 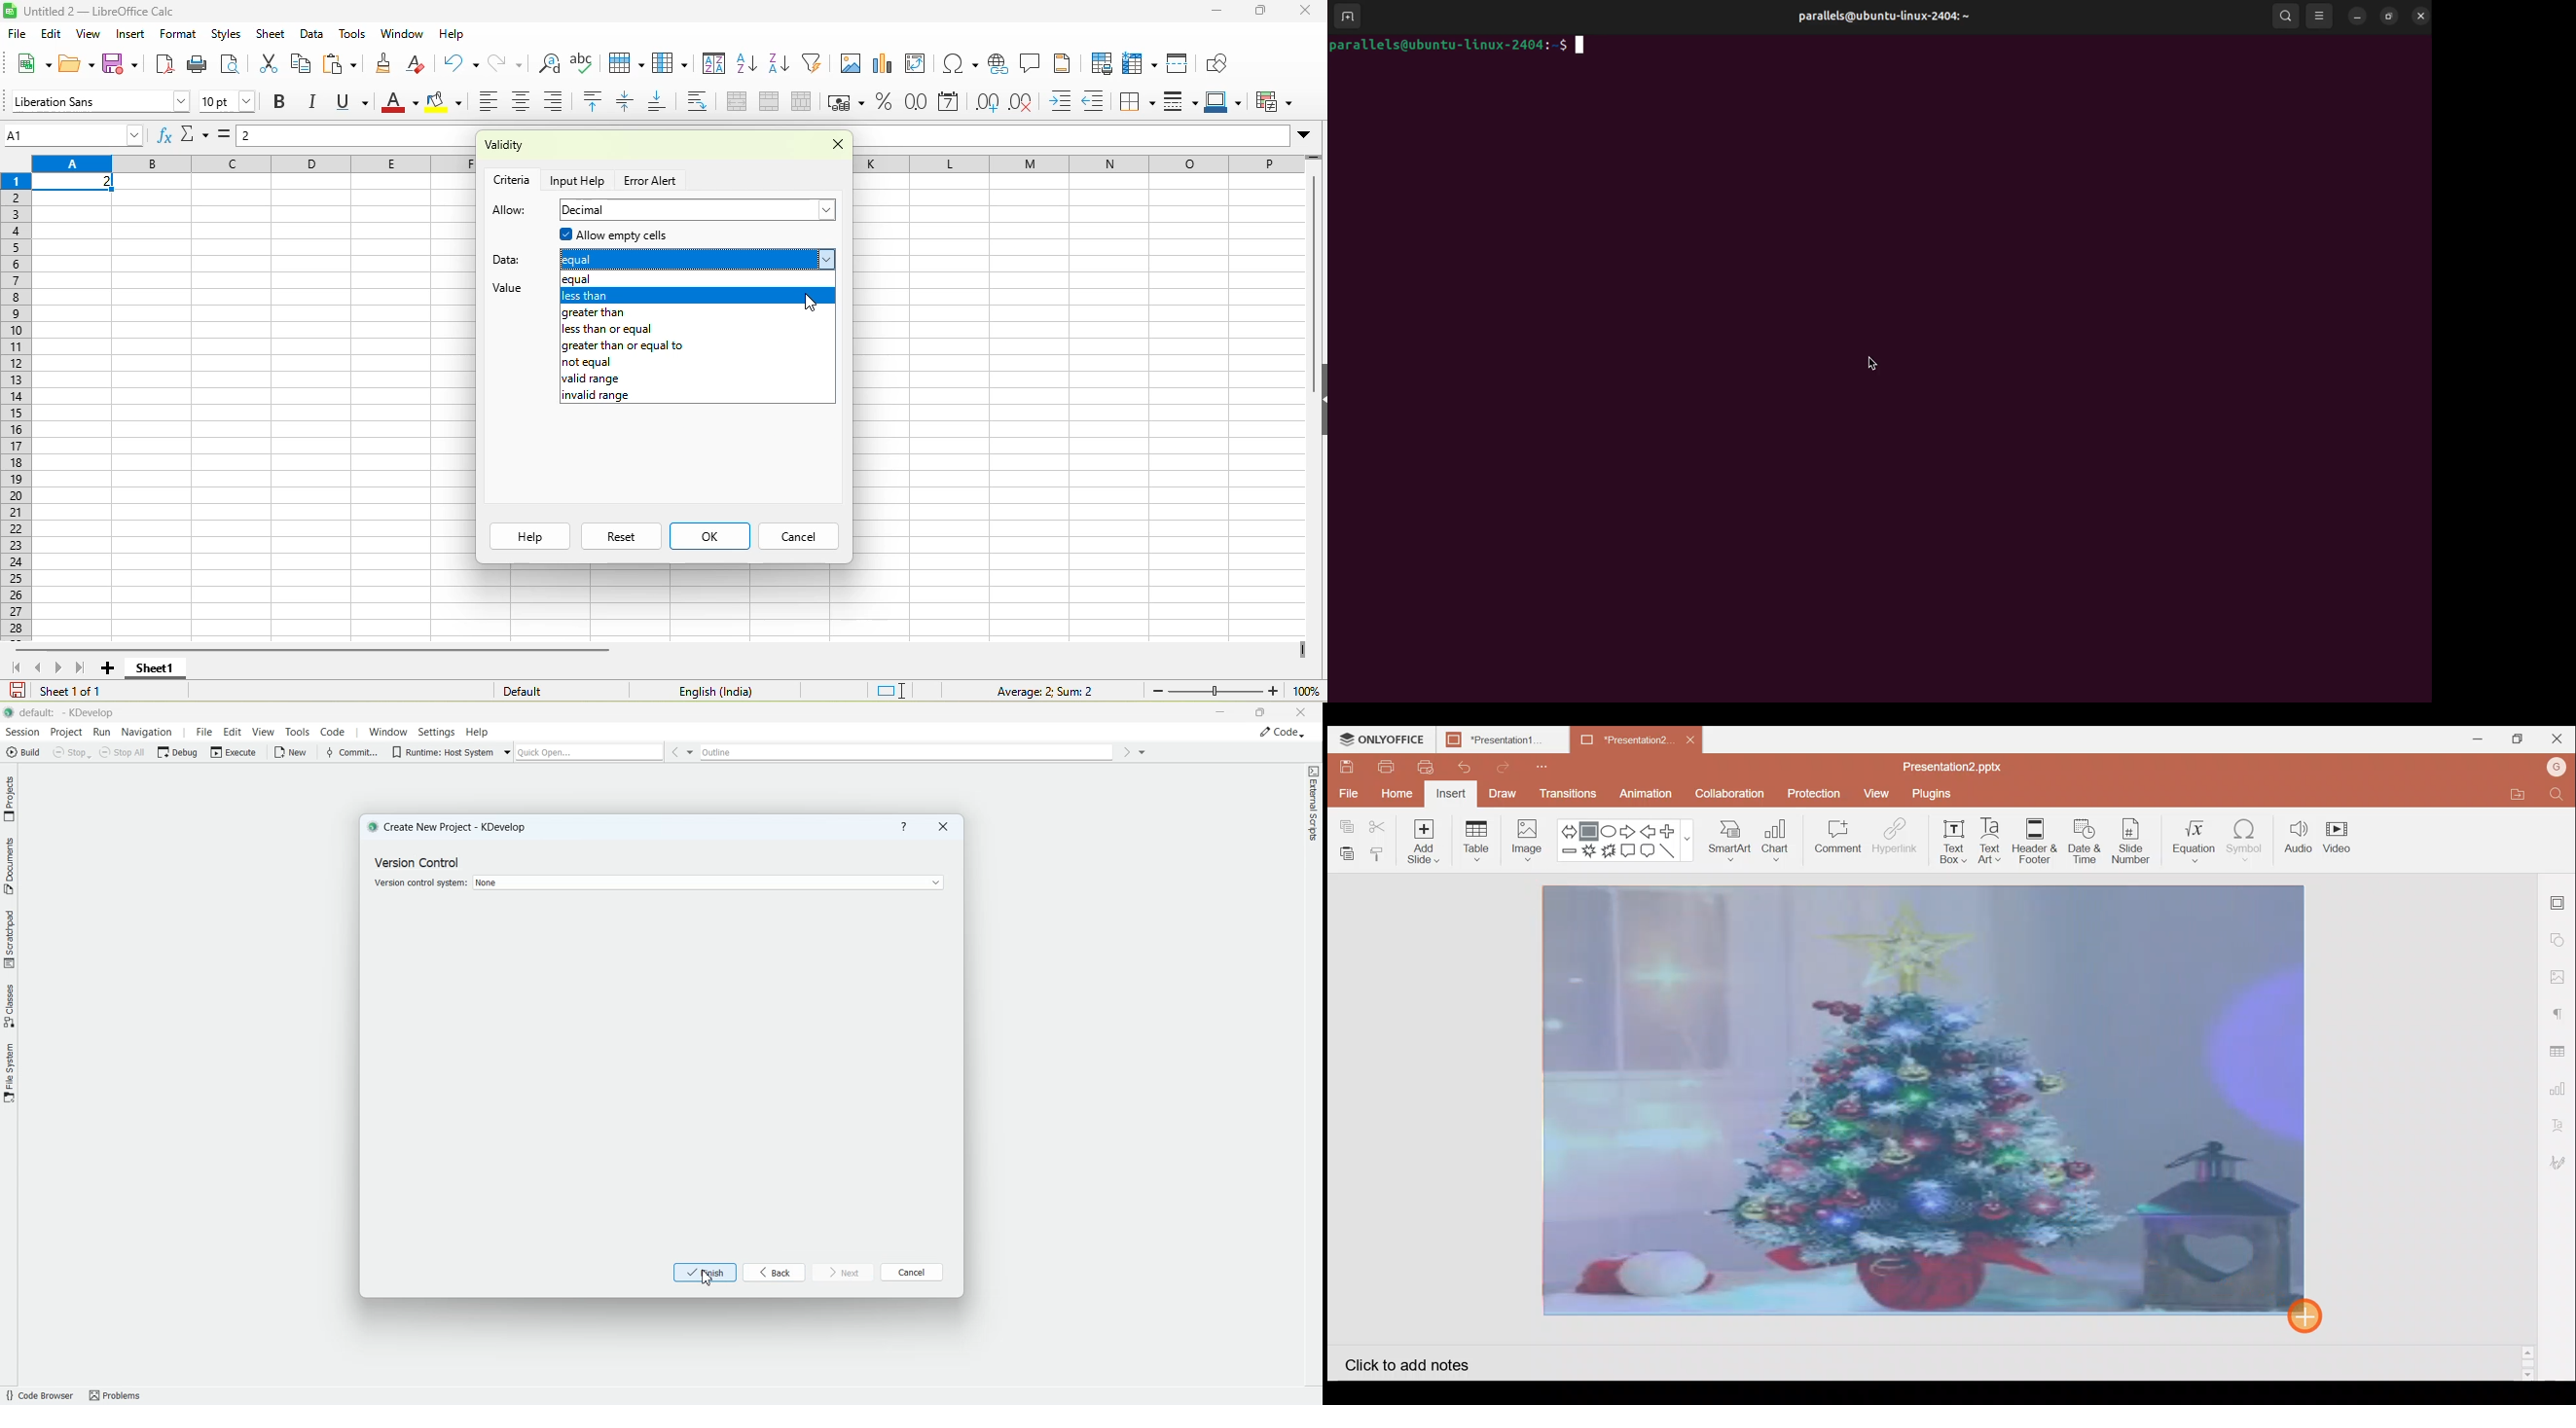 I want to click on Projects, so click(x=10, y=798).